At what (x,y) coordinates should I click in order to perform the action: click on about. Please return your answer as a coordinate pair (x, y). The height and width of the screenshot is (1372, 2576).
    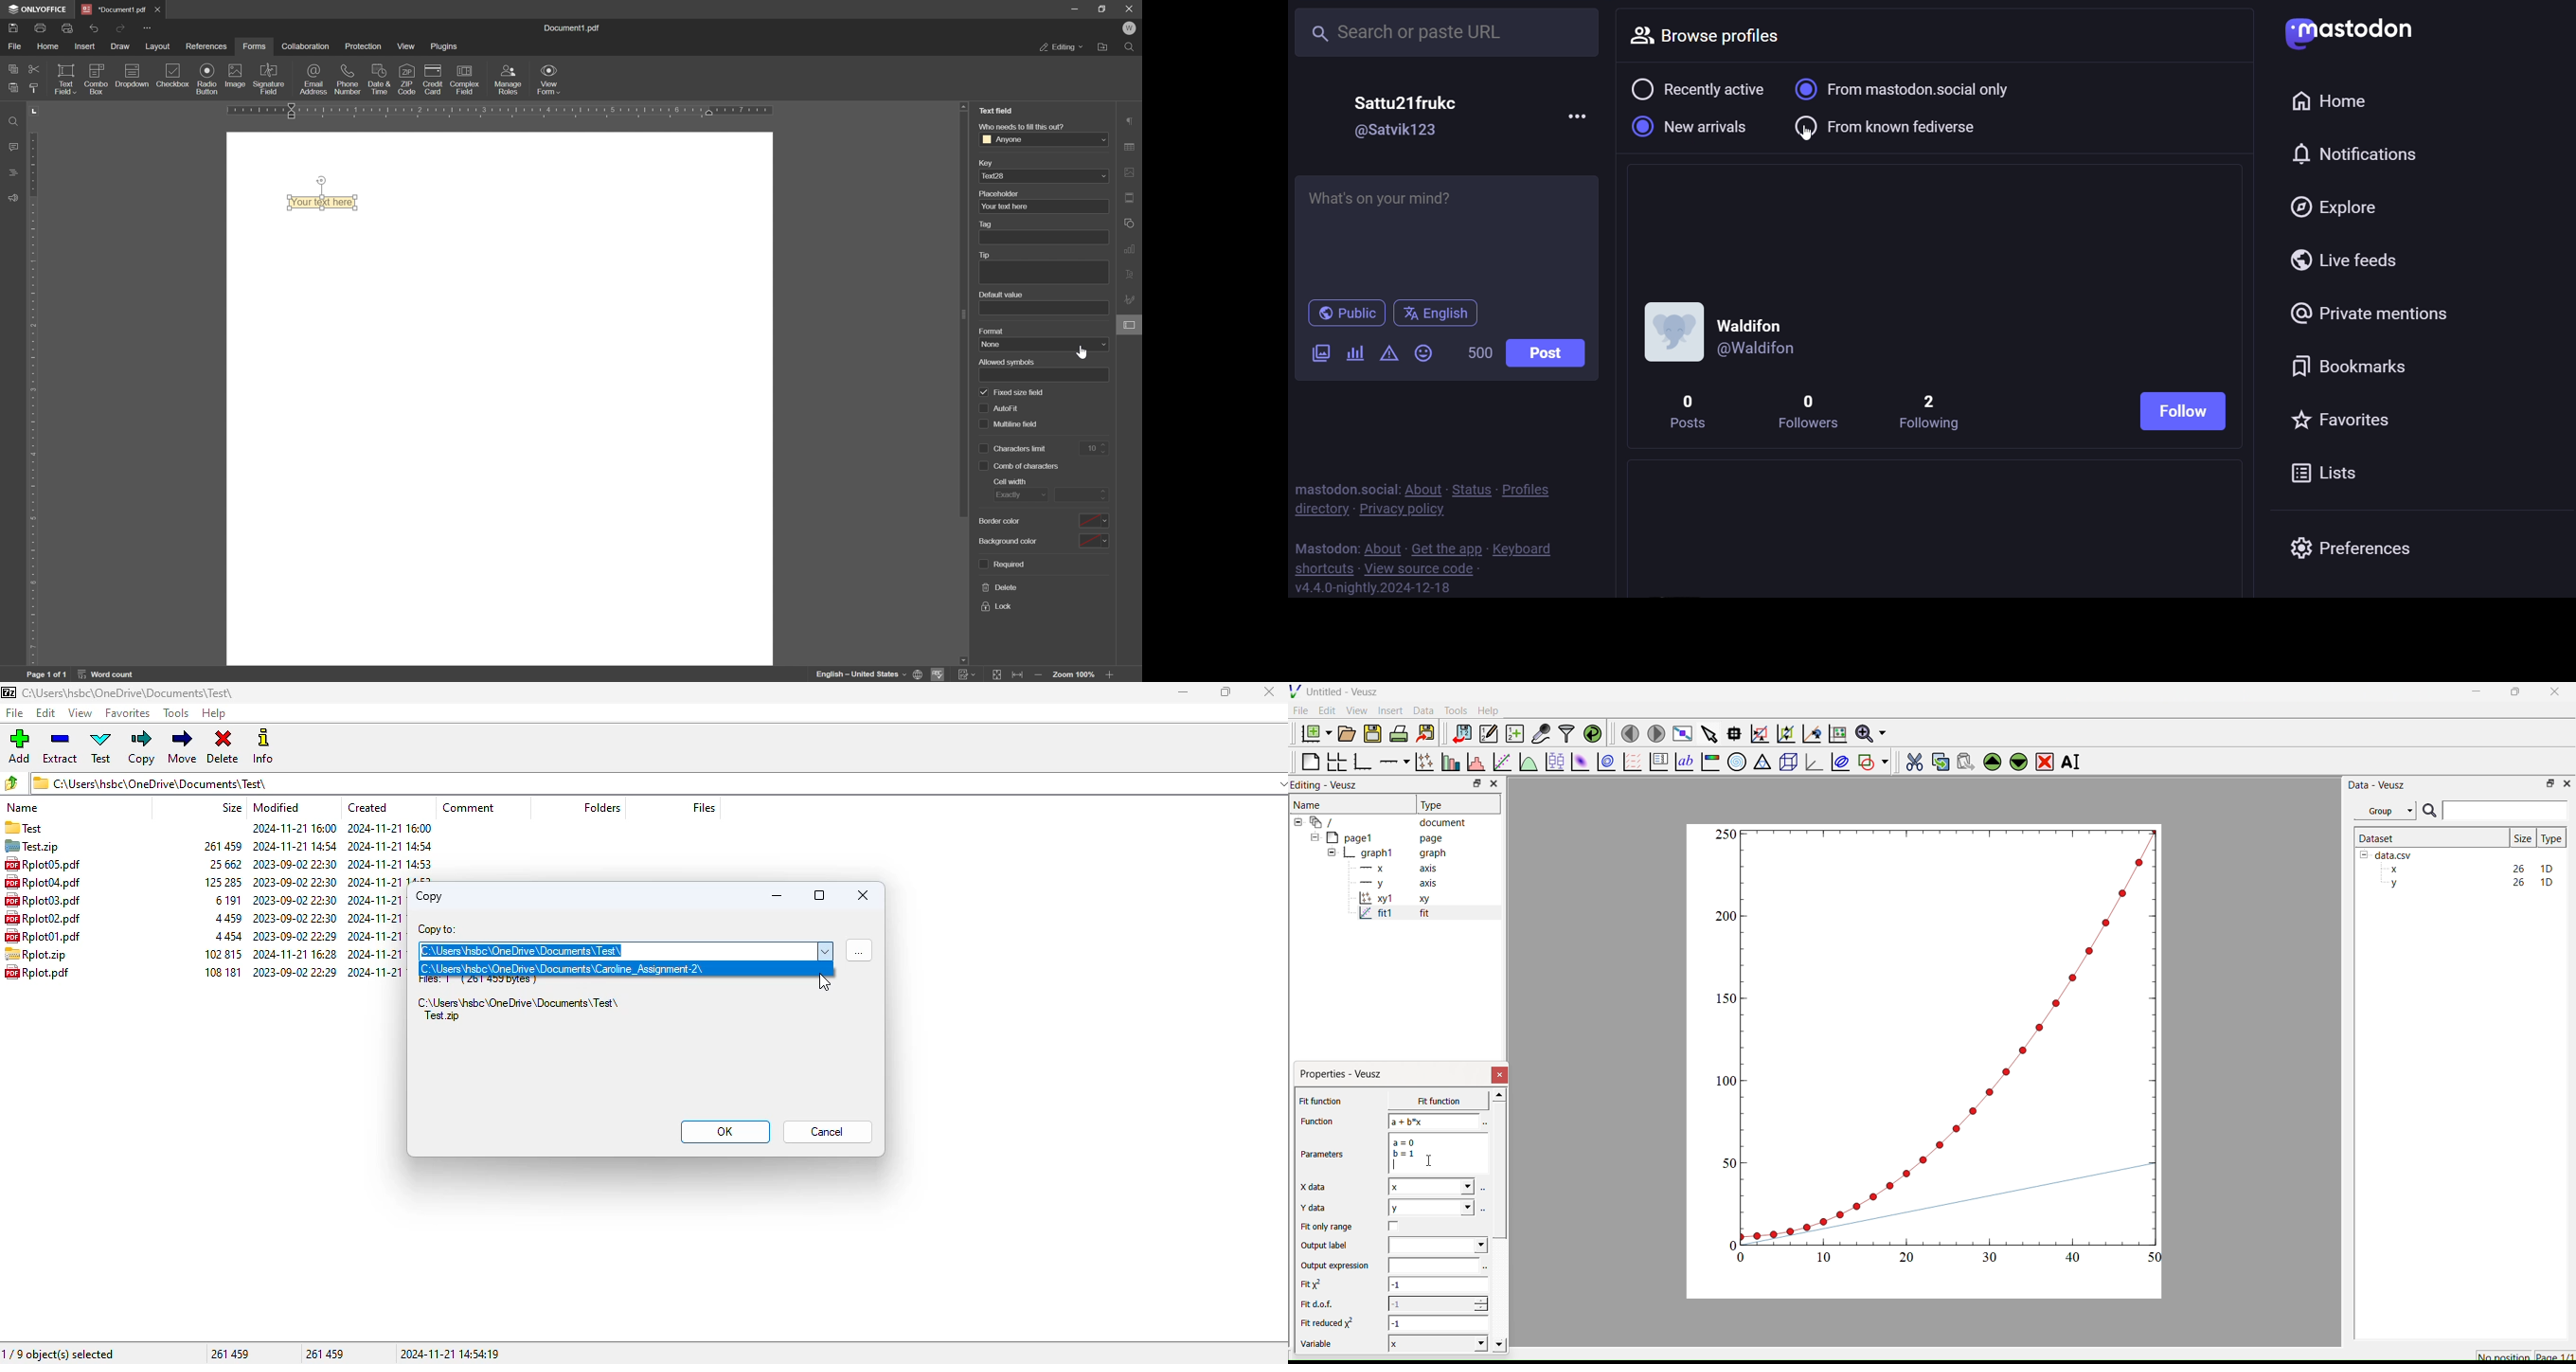
    Looking at the image, I should click on (1383, 548).